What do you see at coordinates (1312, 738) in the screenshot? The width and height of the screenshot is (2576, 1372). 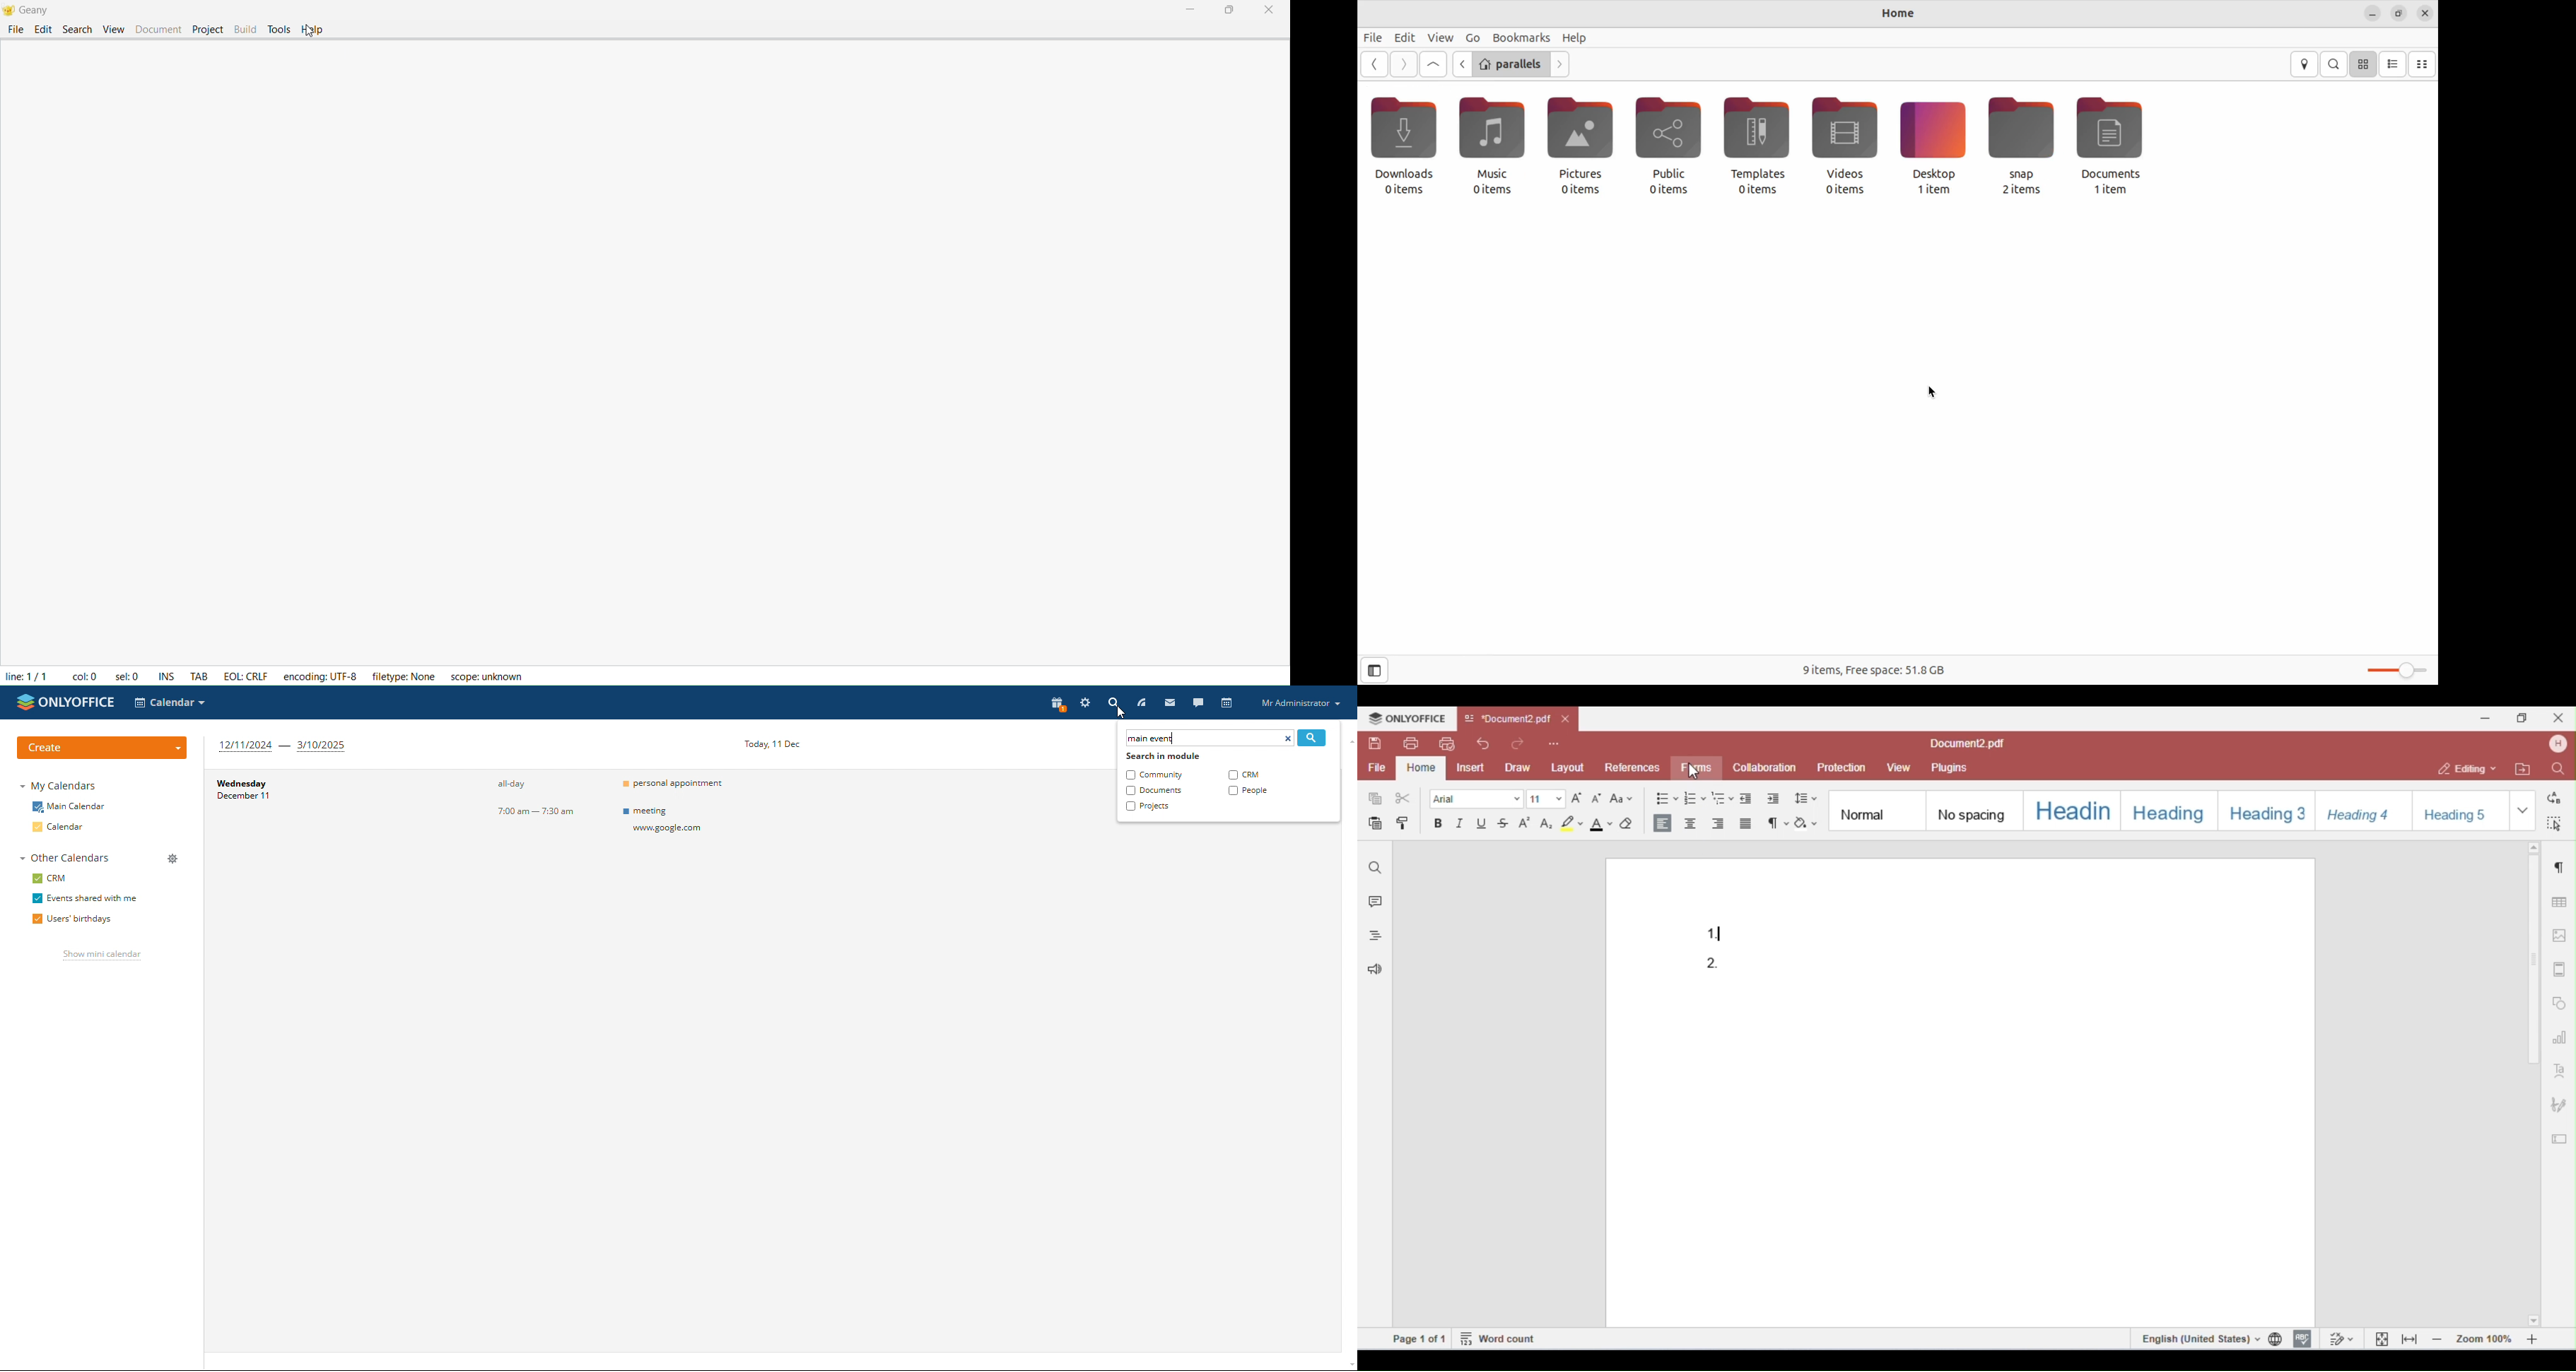 I see `search` at bounding box center [1312, 738].